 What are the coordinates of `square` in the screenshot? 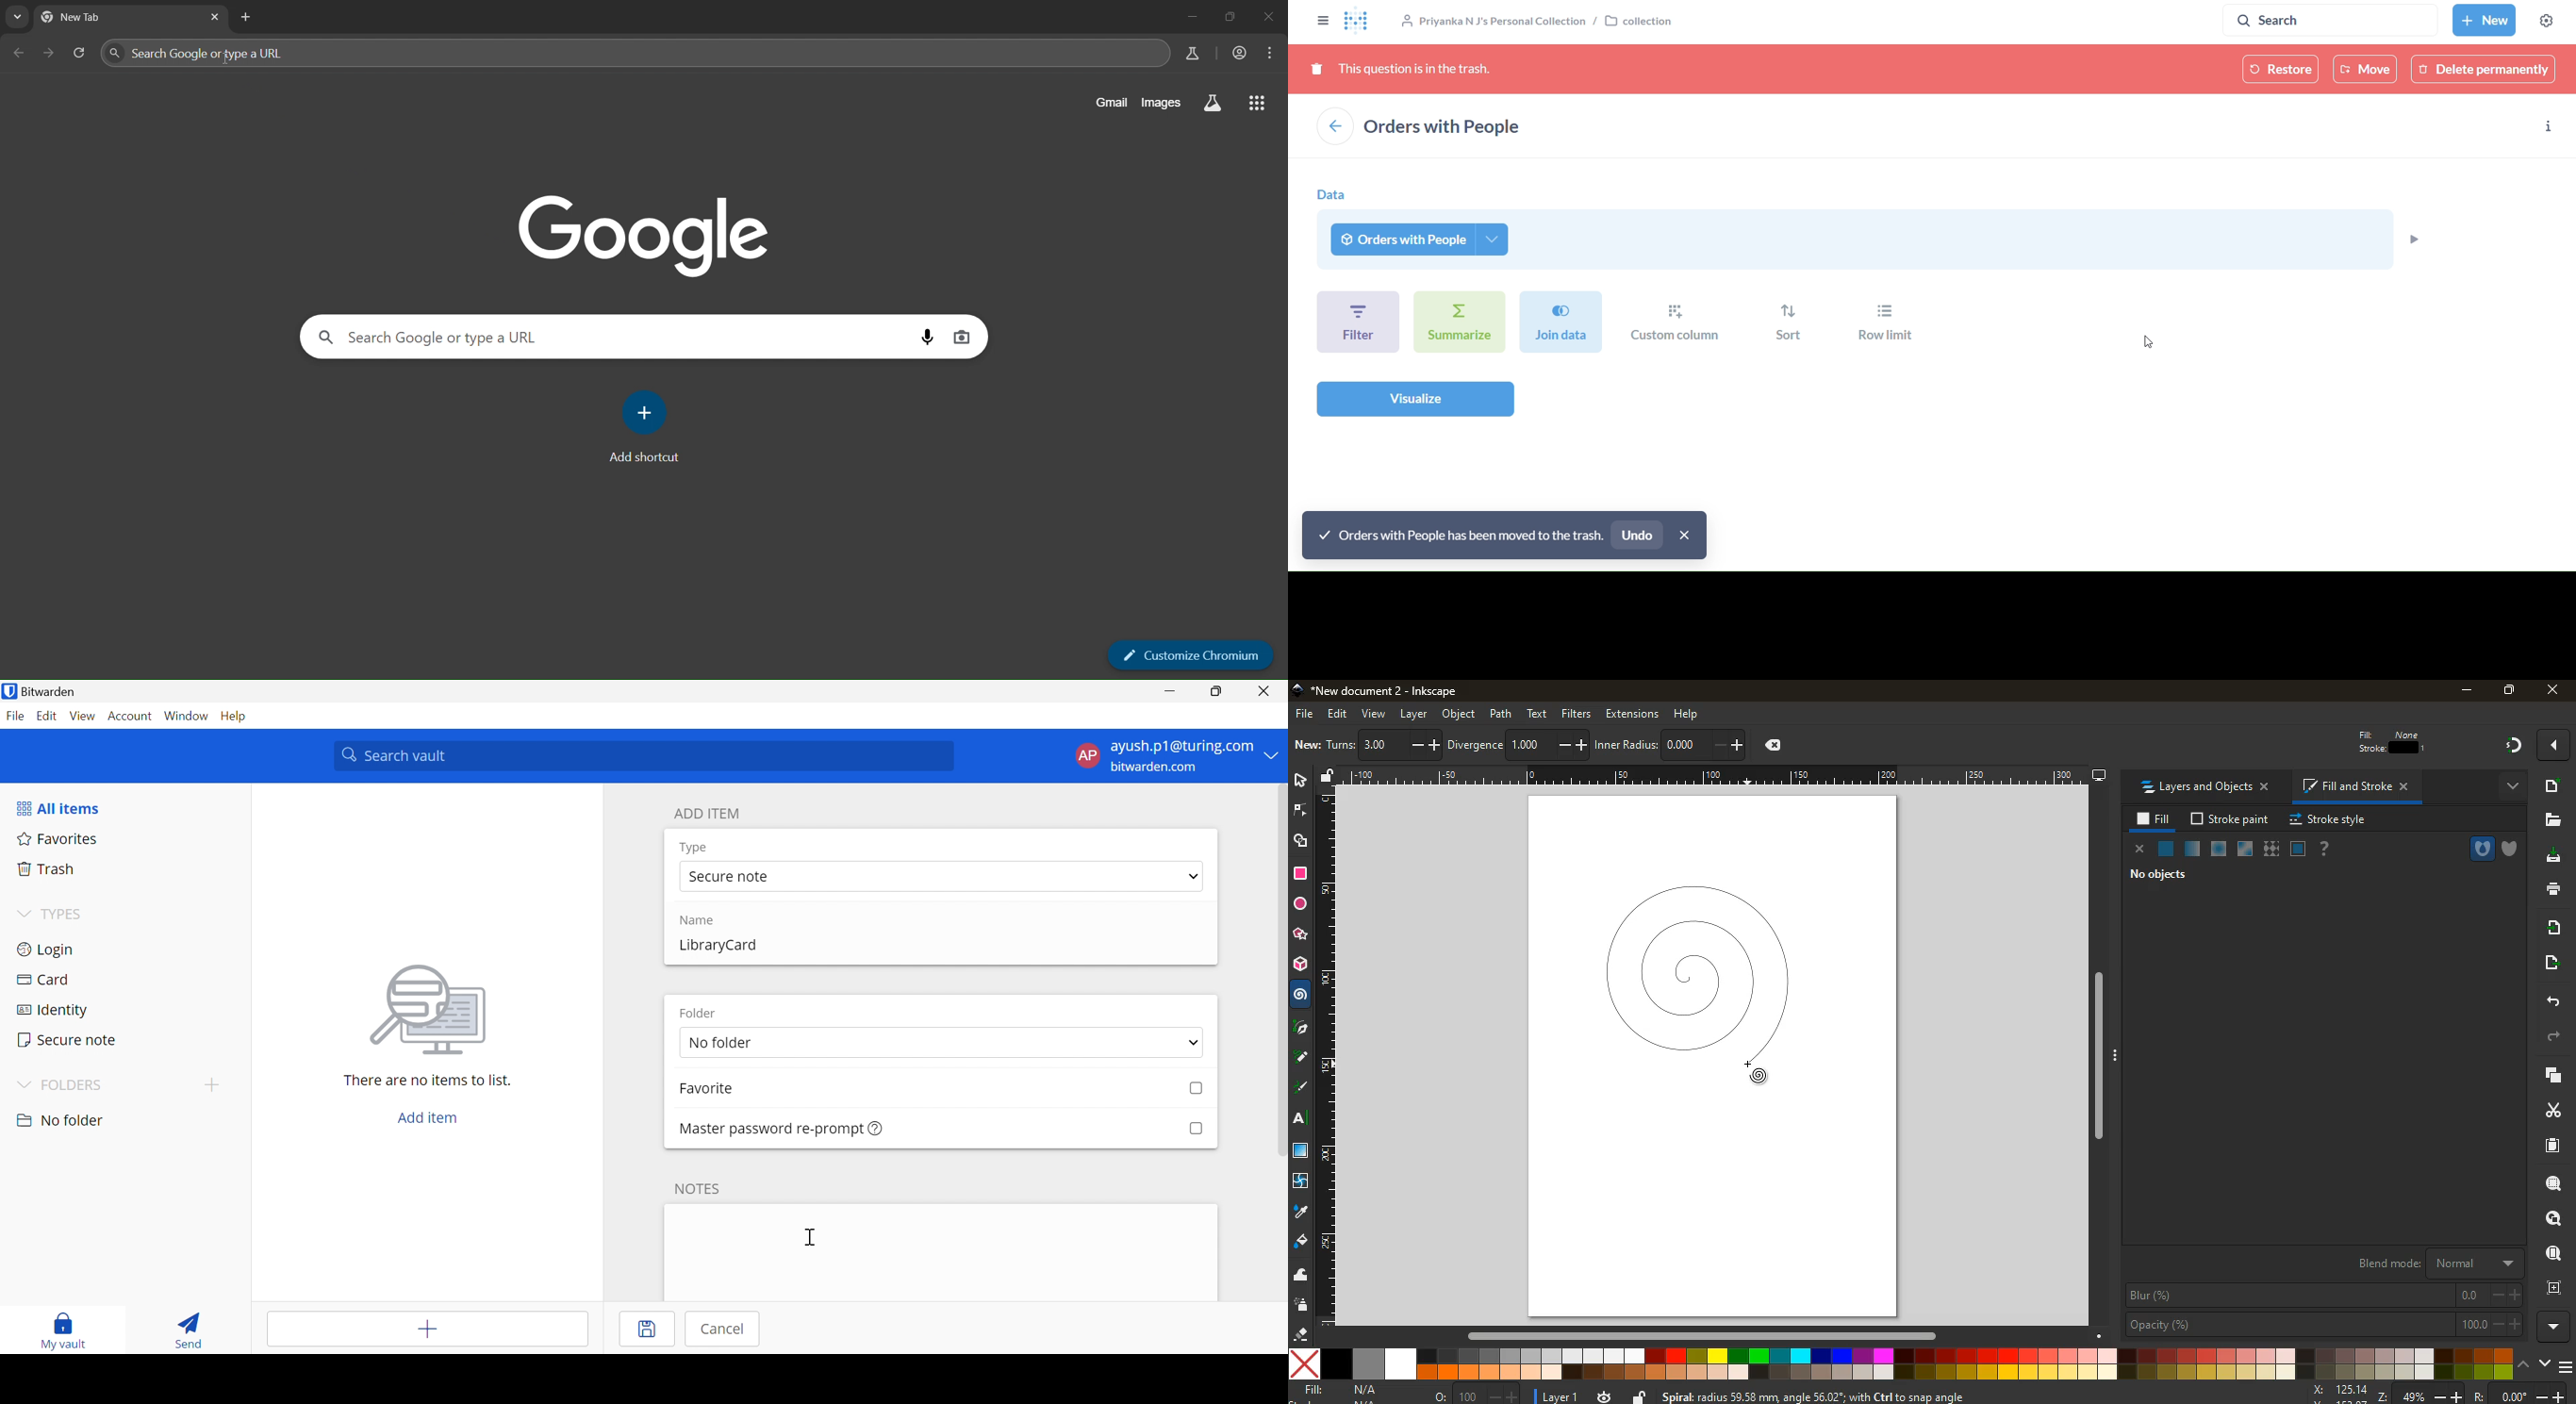 It's located at (1302, 875).